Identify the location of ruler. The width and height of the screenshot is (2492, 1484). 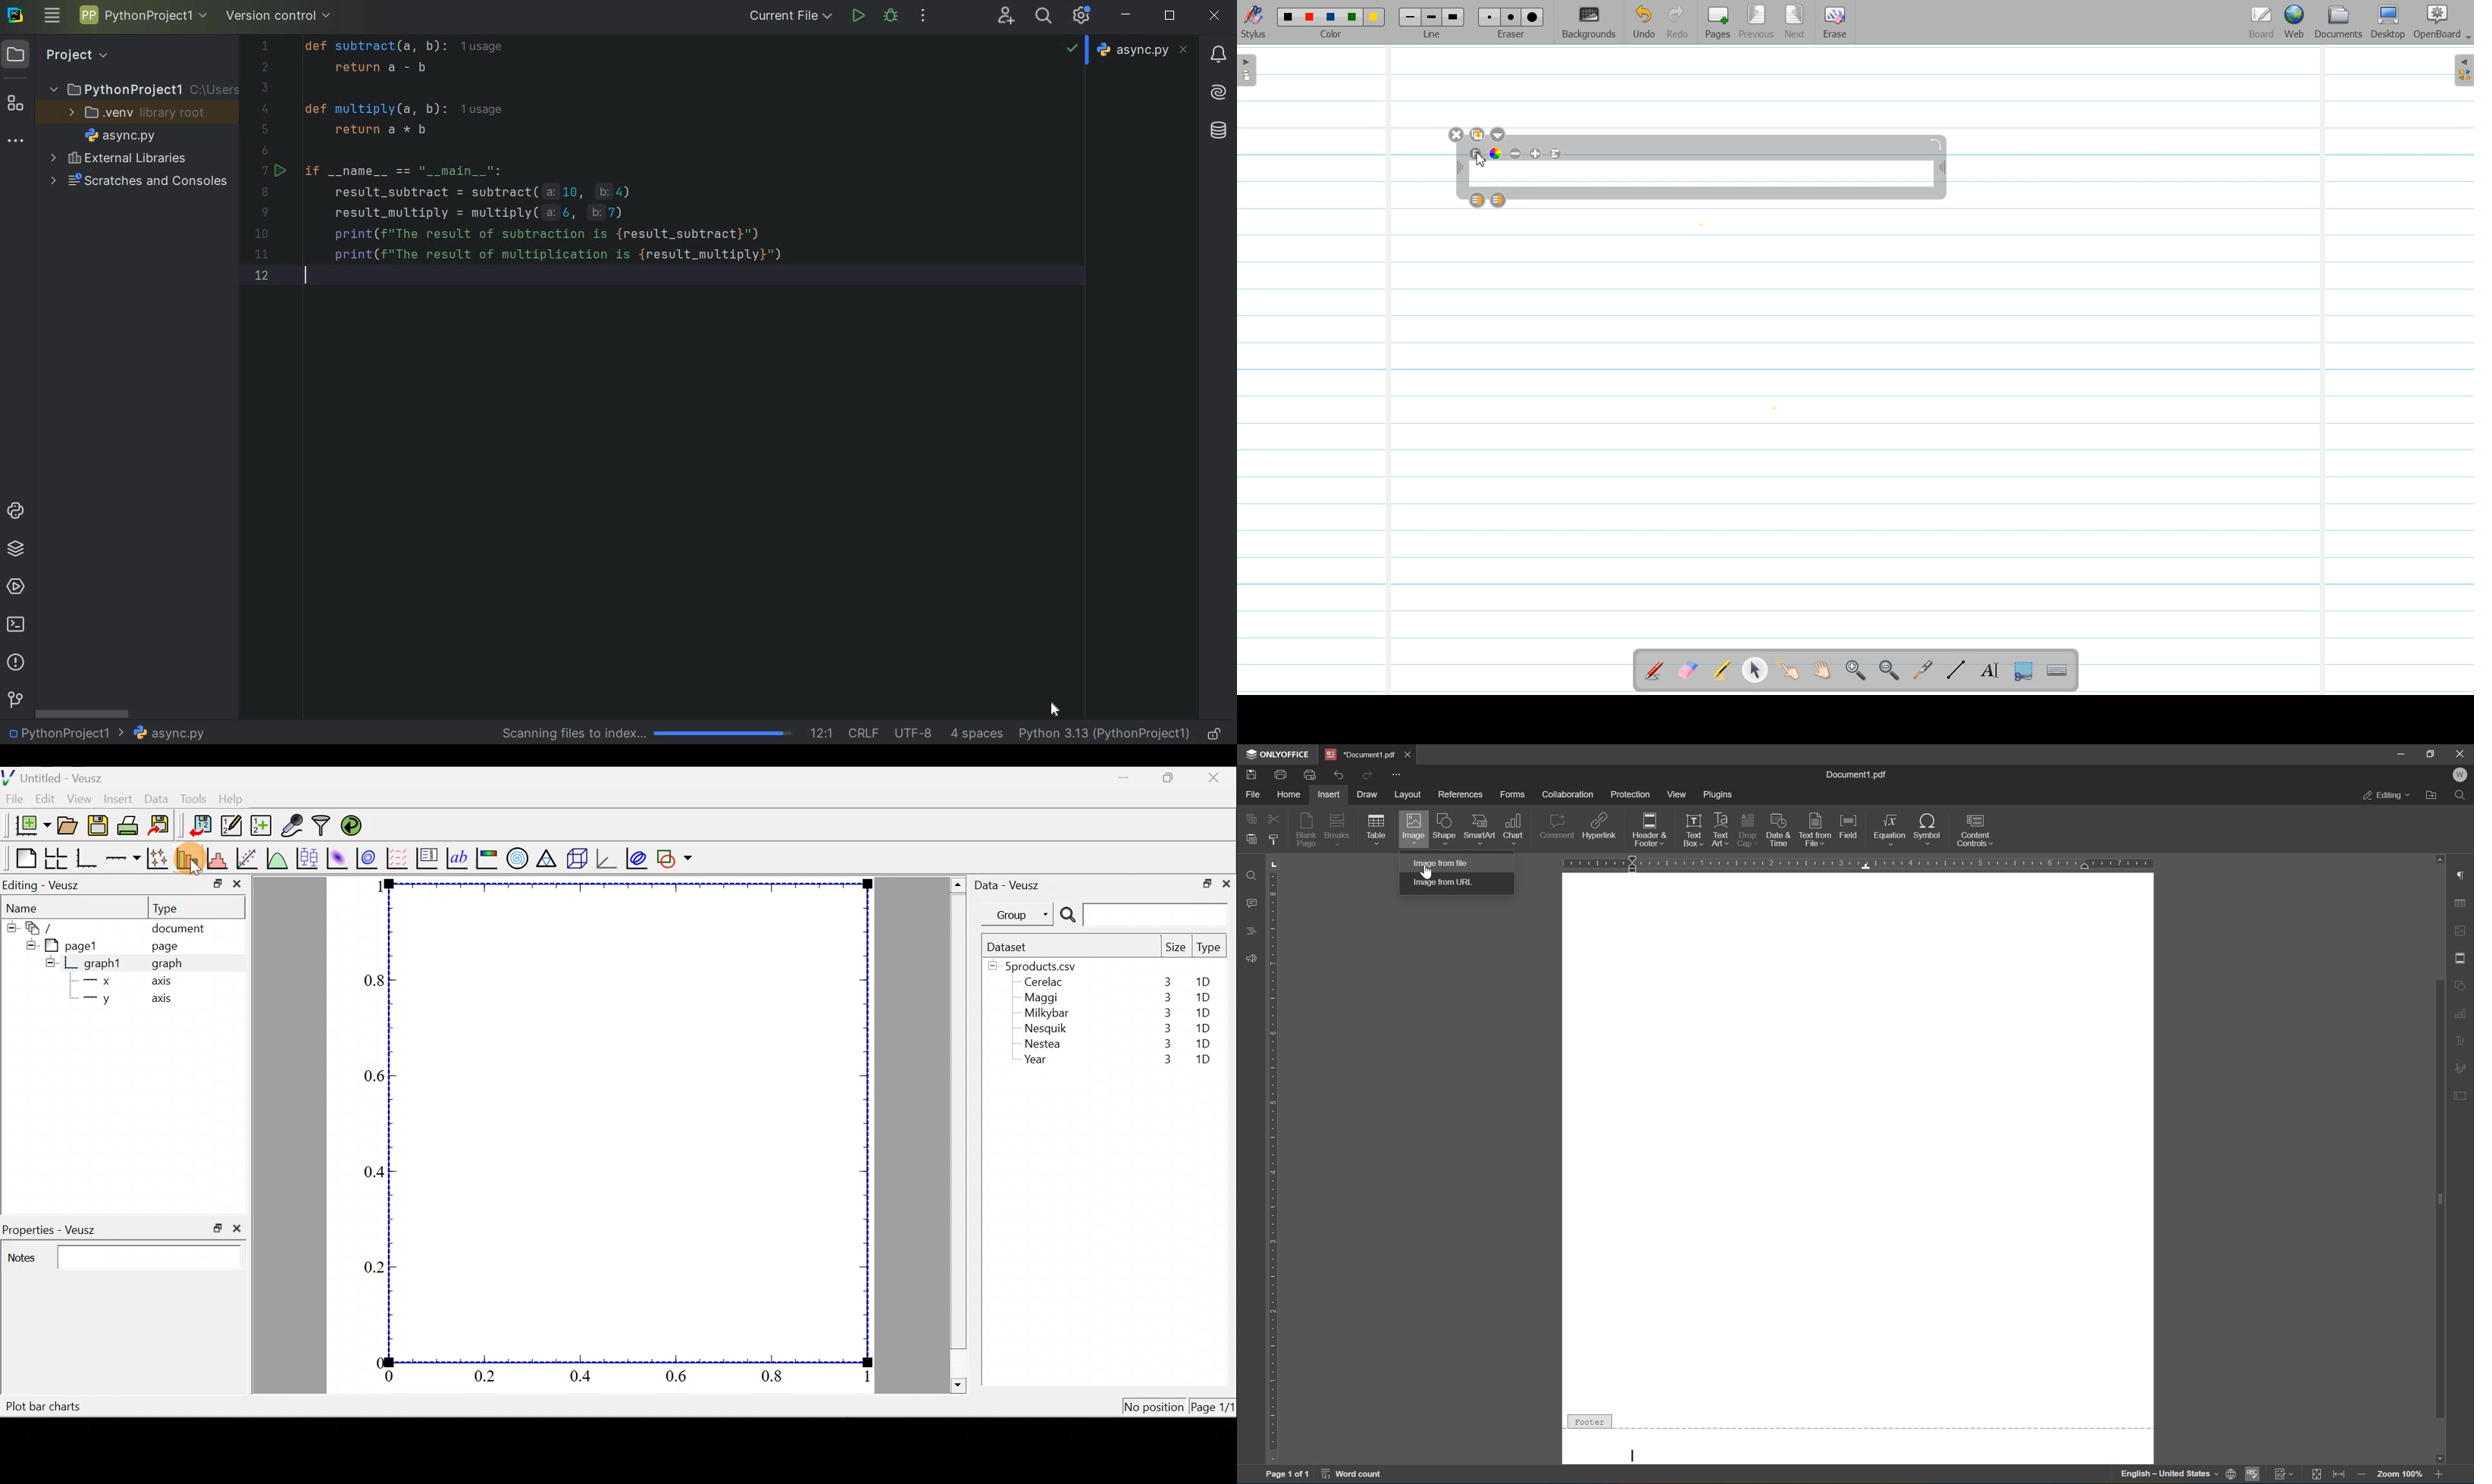
(1862, 865).